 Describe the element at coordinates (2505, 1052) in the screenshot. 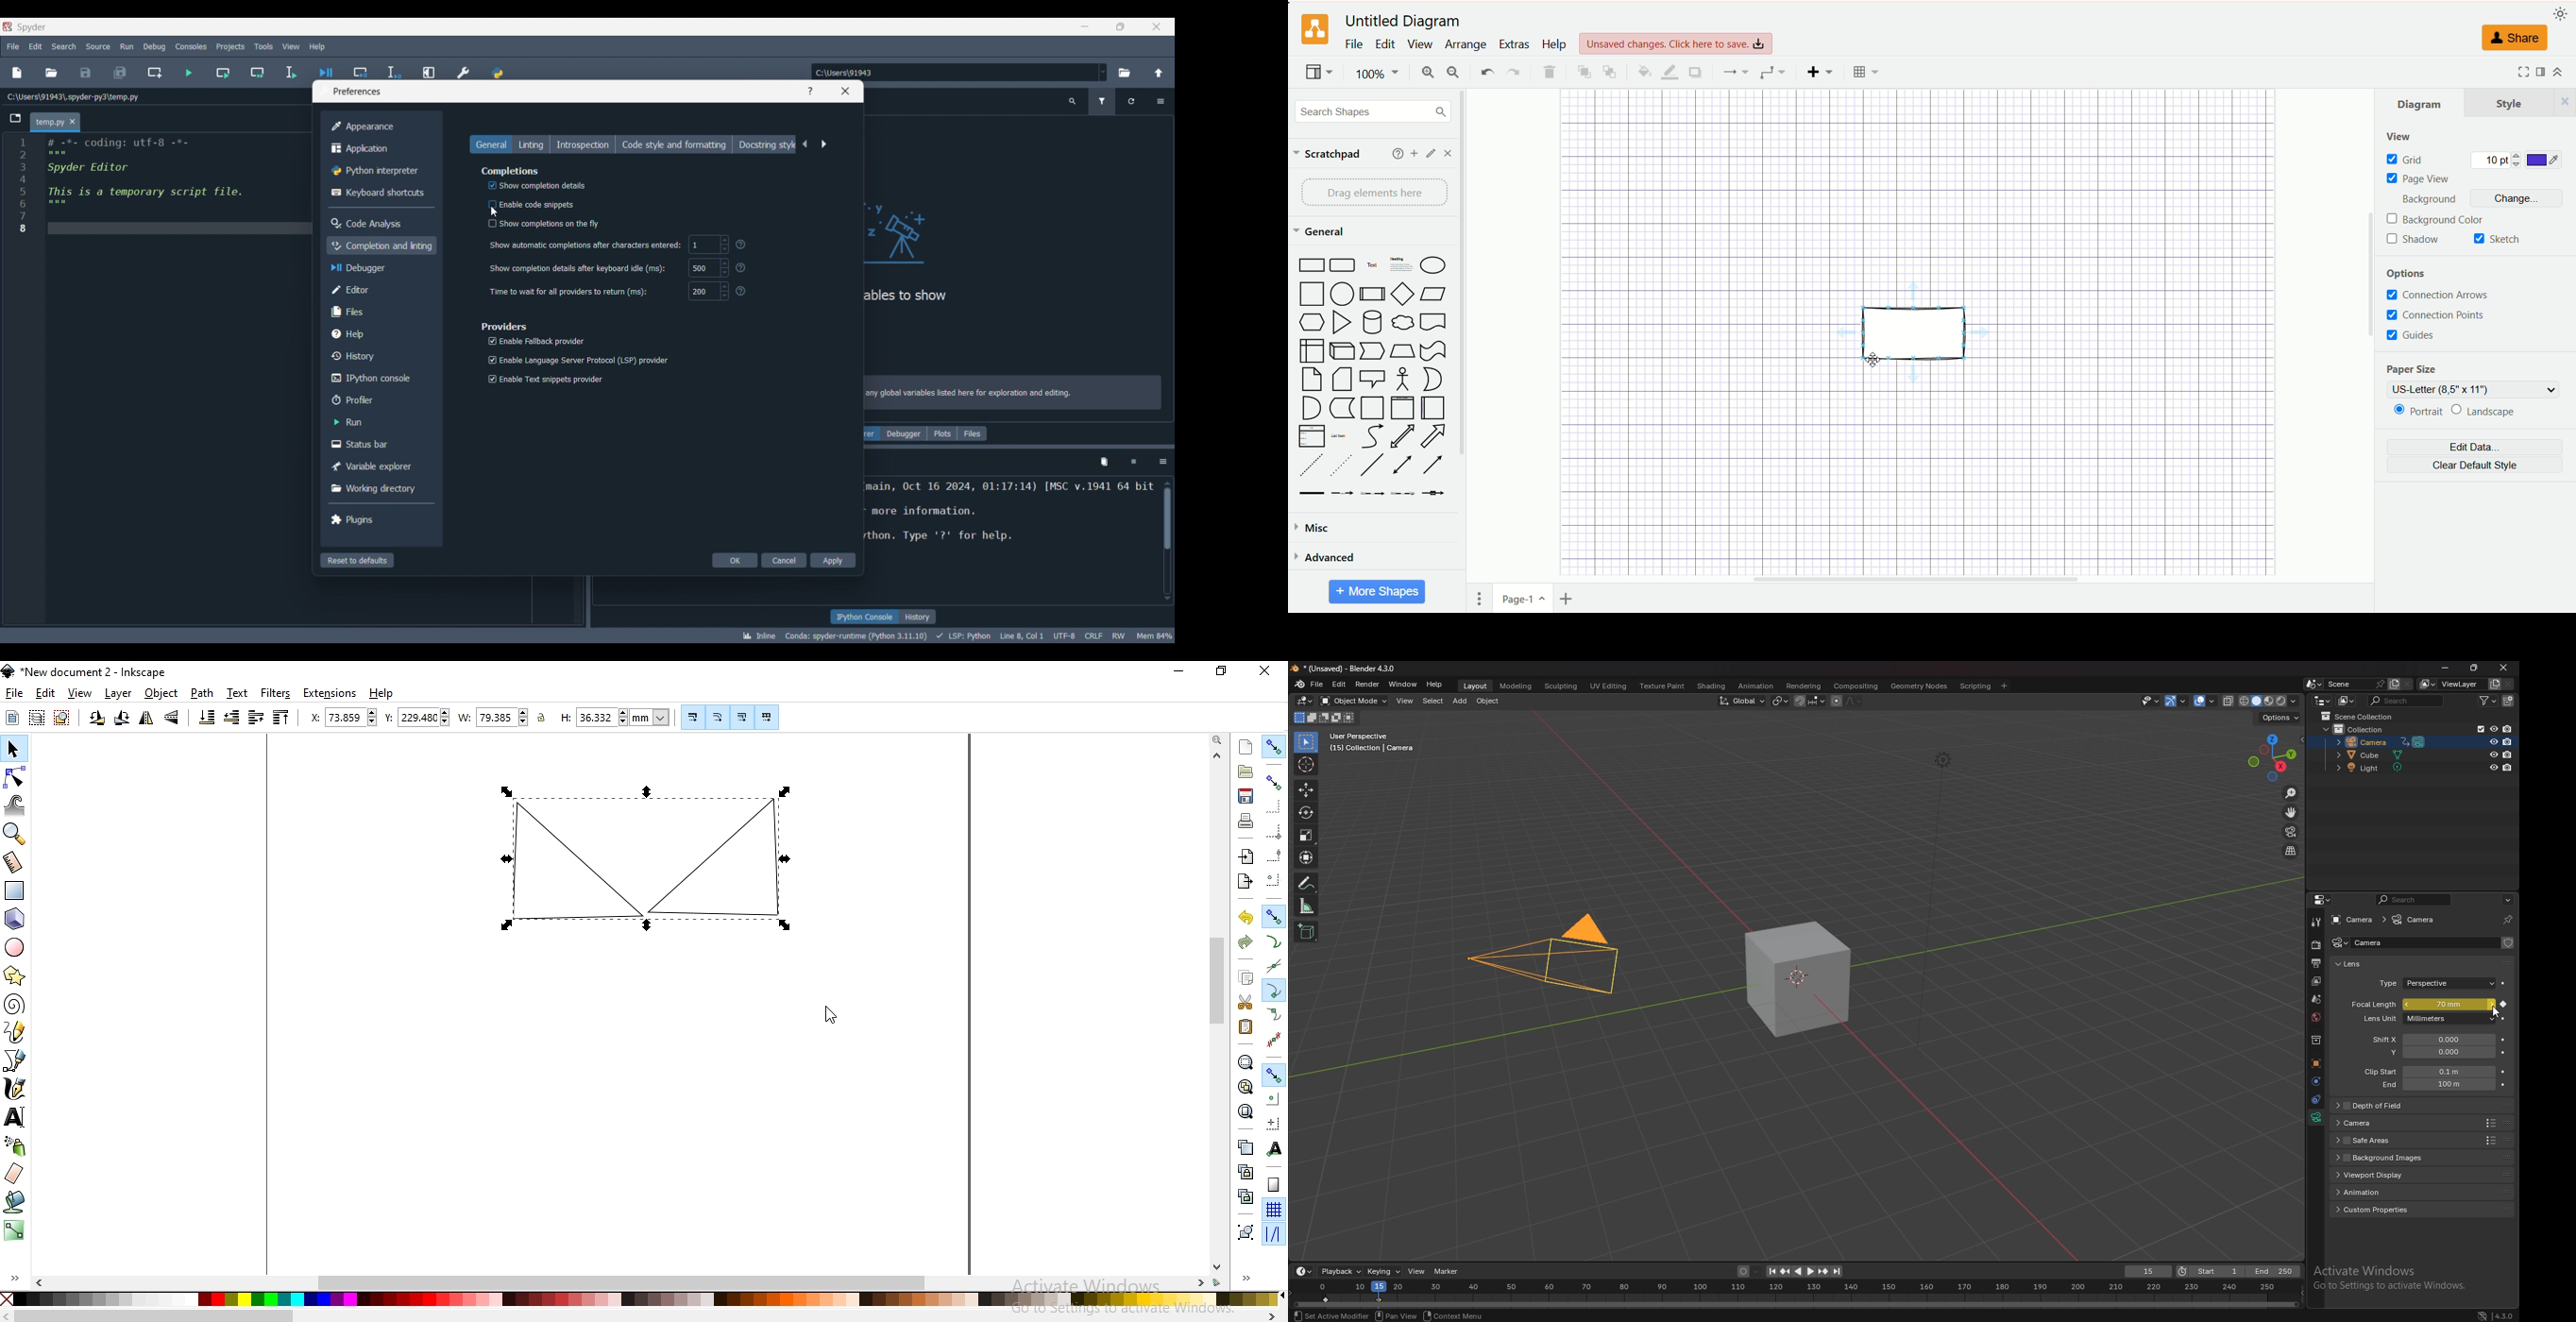

I see `animate property` at that location.